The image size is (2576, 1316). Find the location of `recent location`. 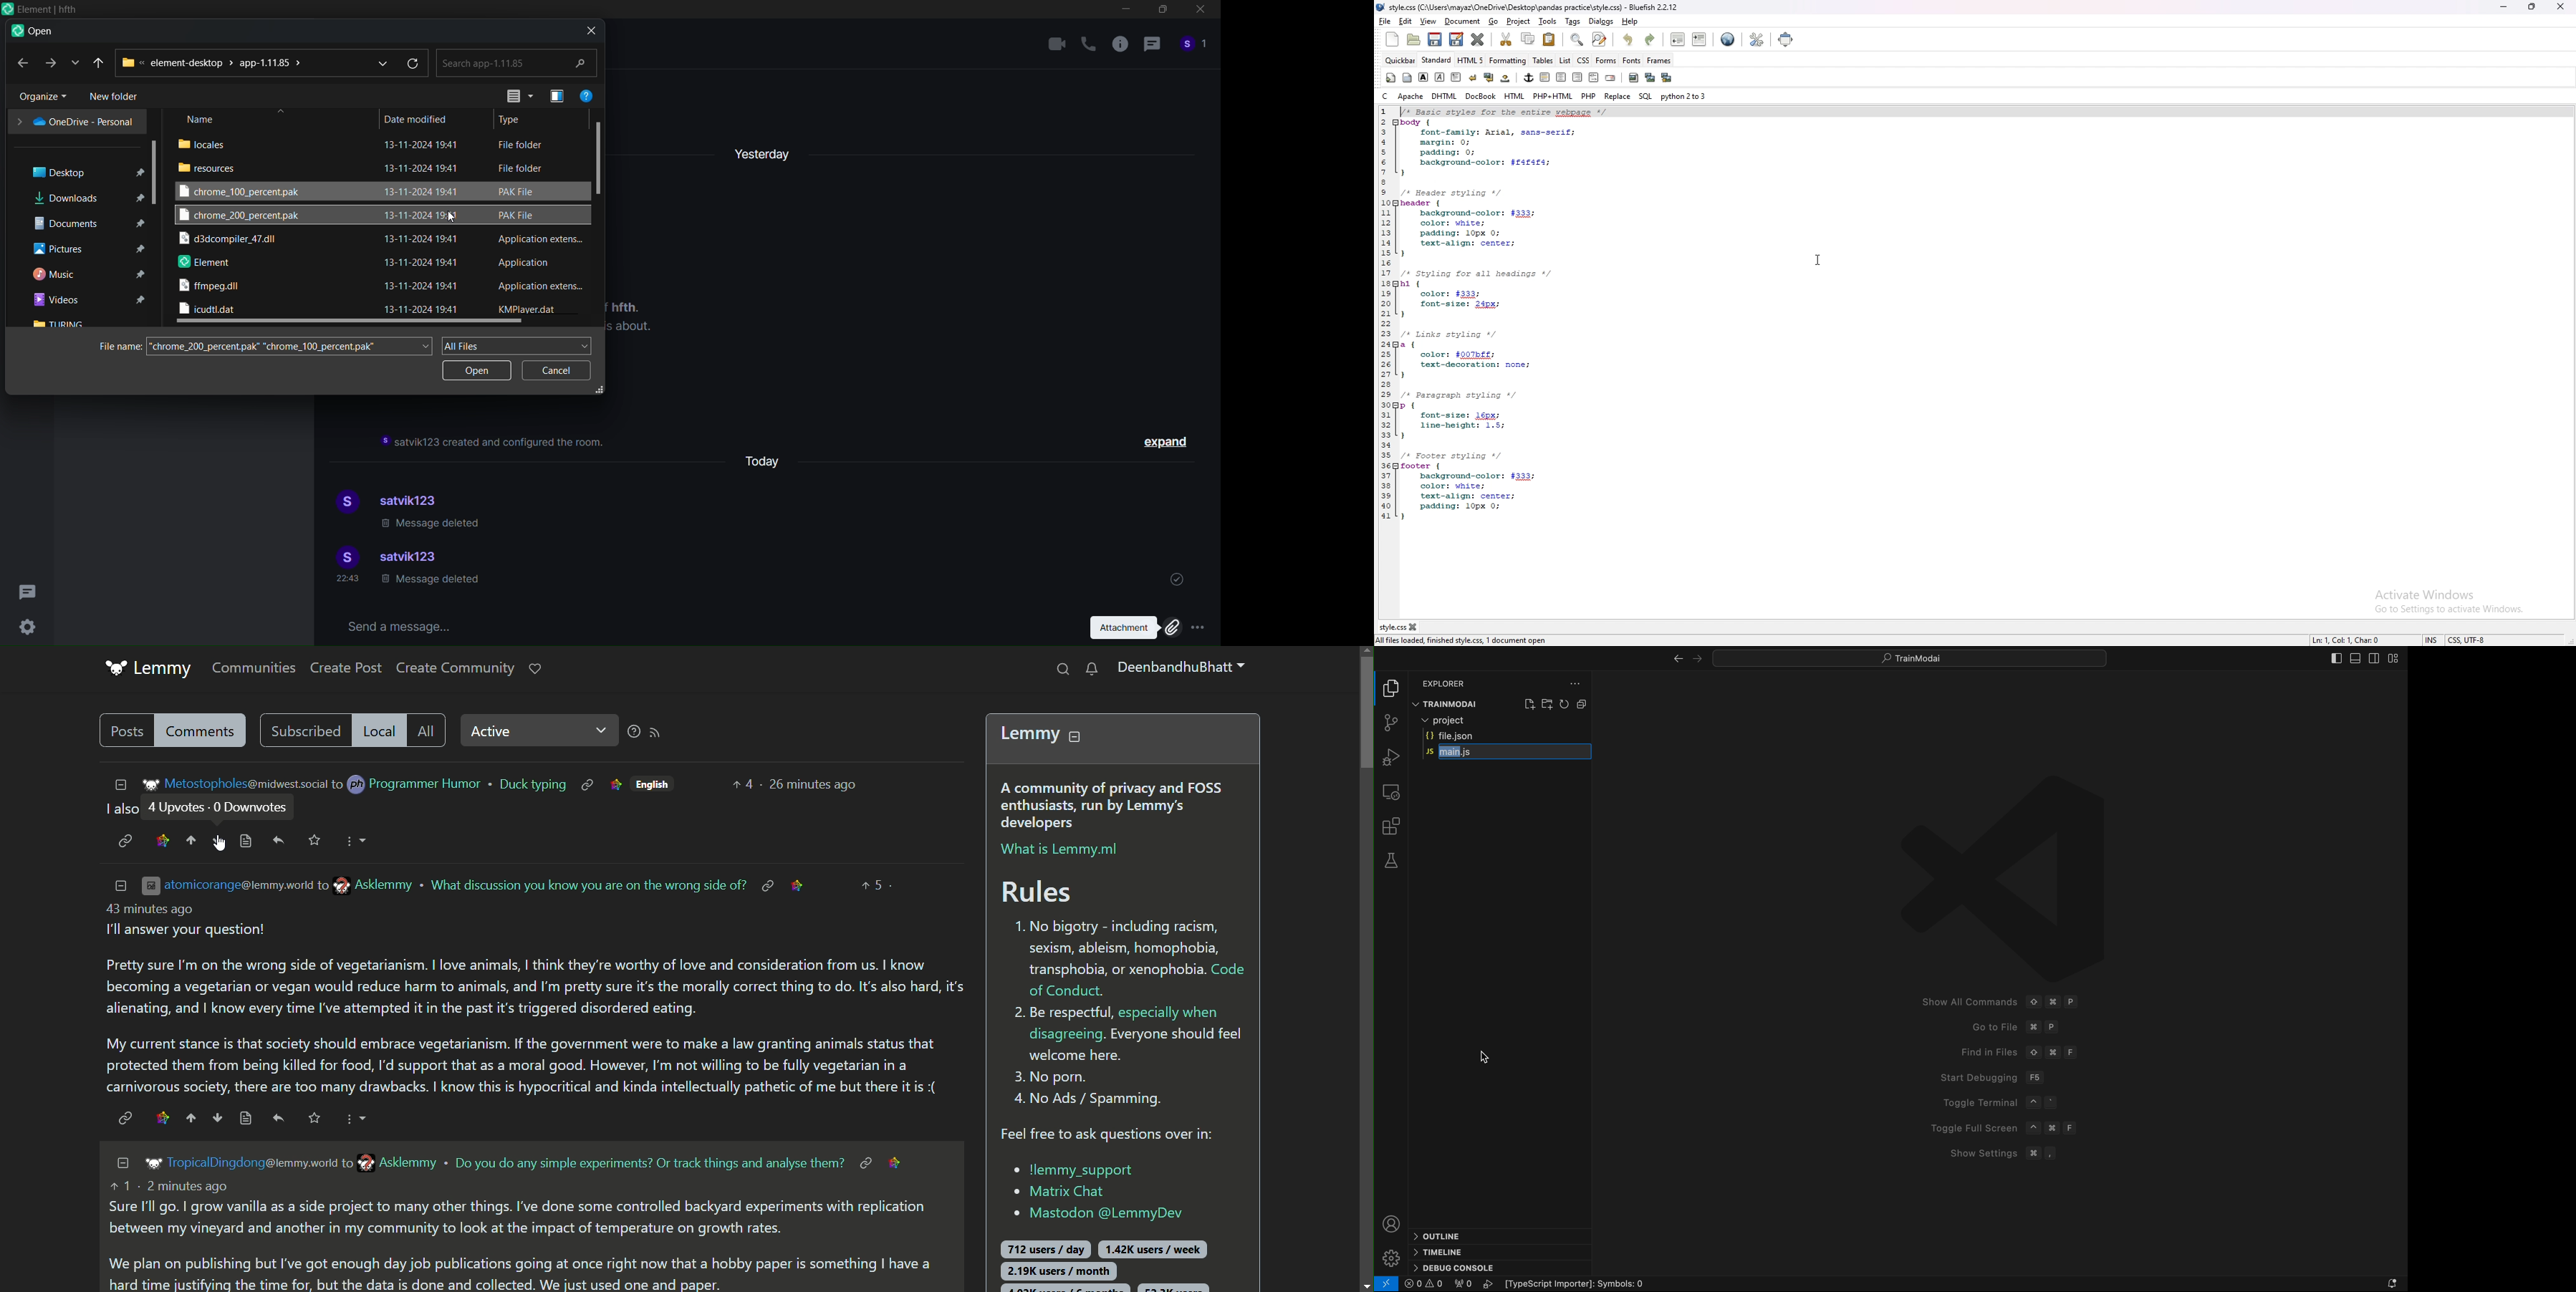

recent location is located at coordinates (73, 63).